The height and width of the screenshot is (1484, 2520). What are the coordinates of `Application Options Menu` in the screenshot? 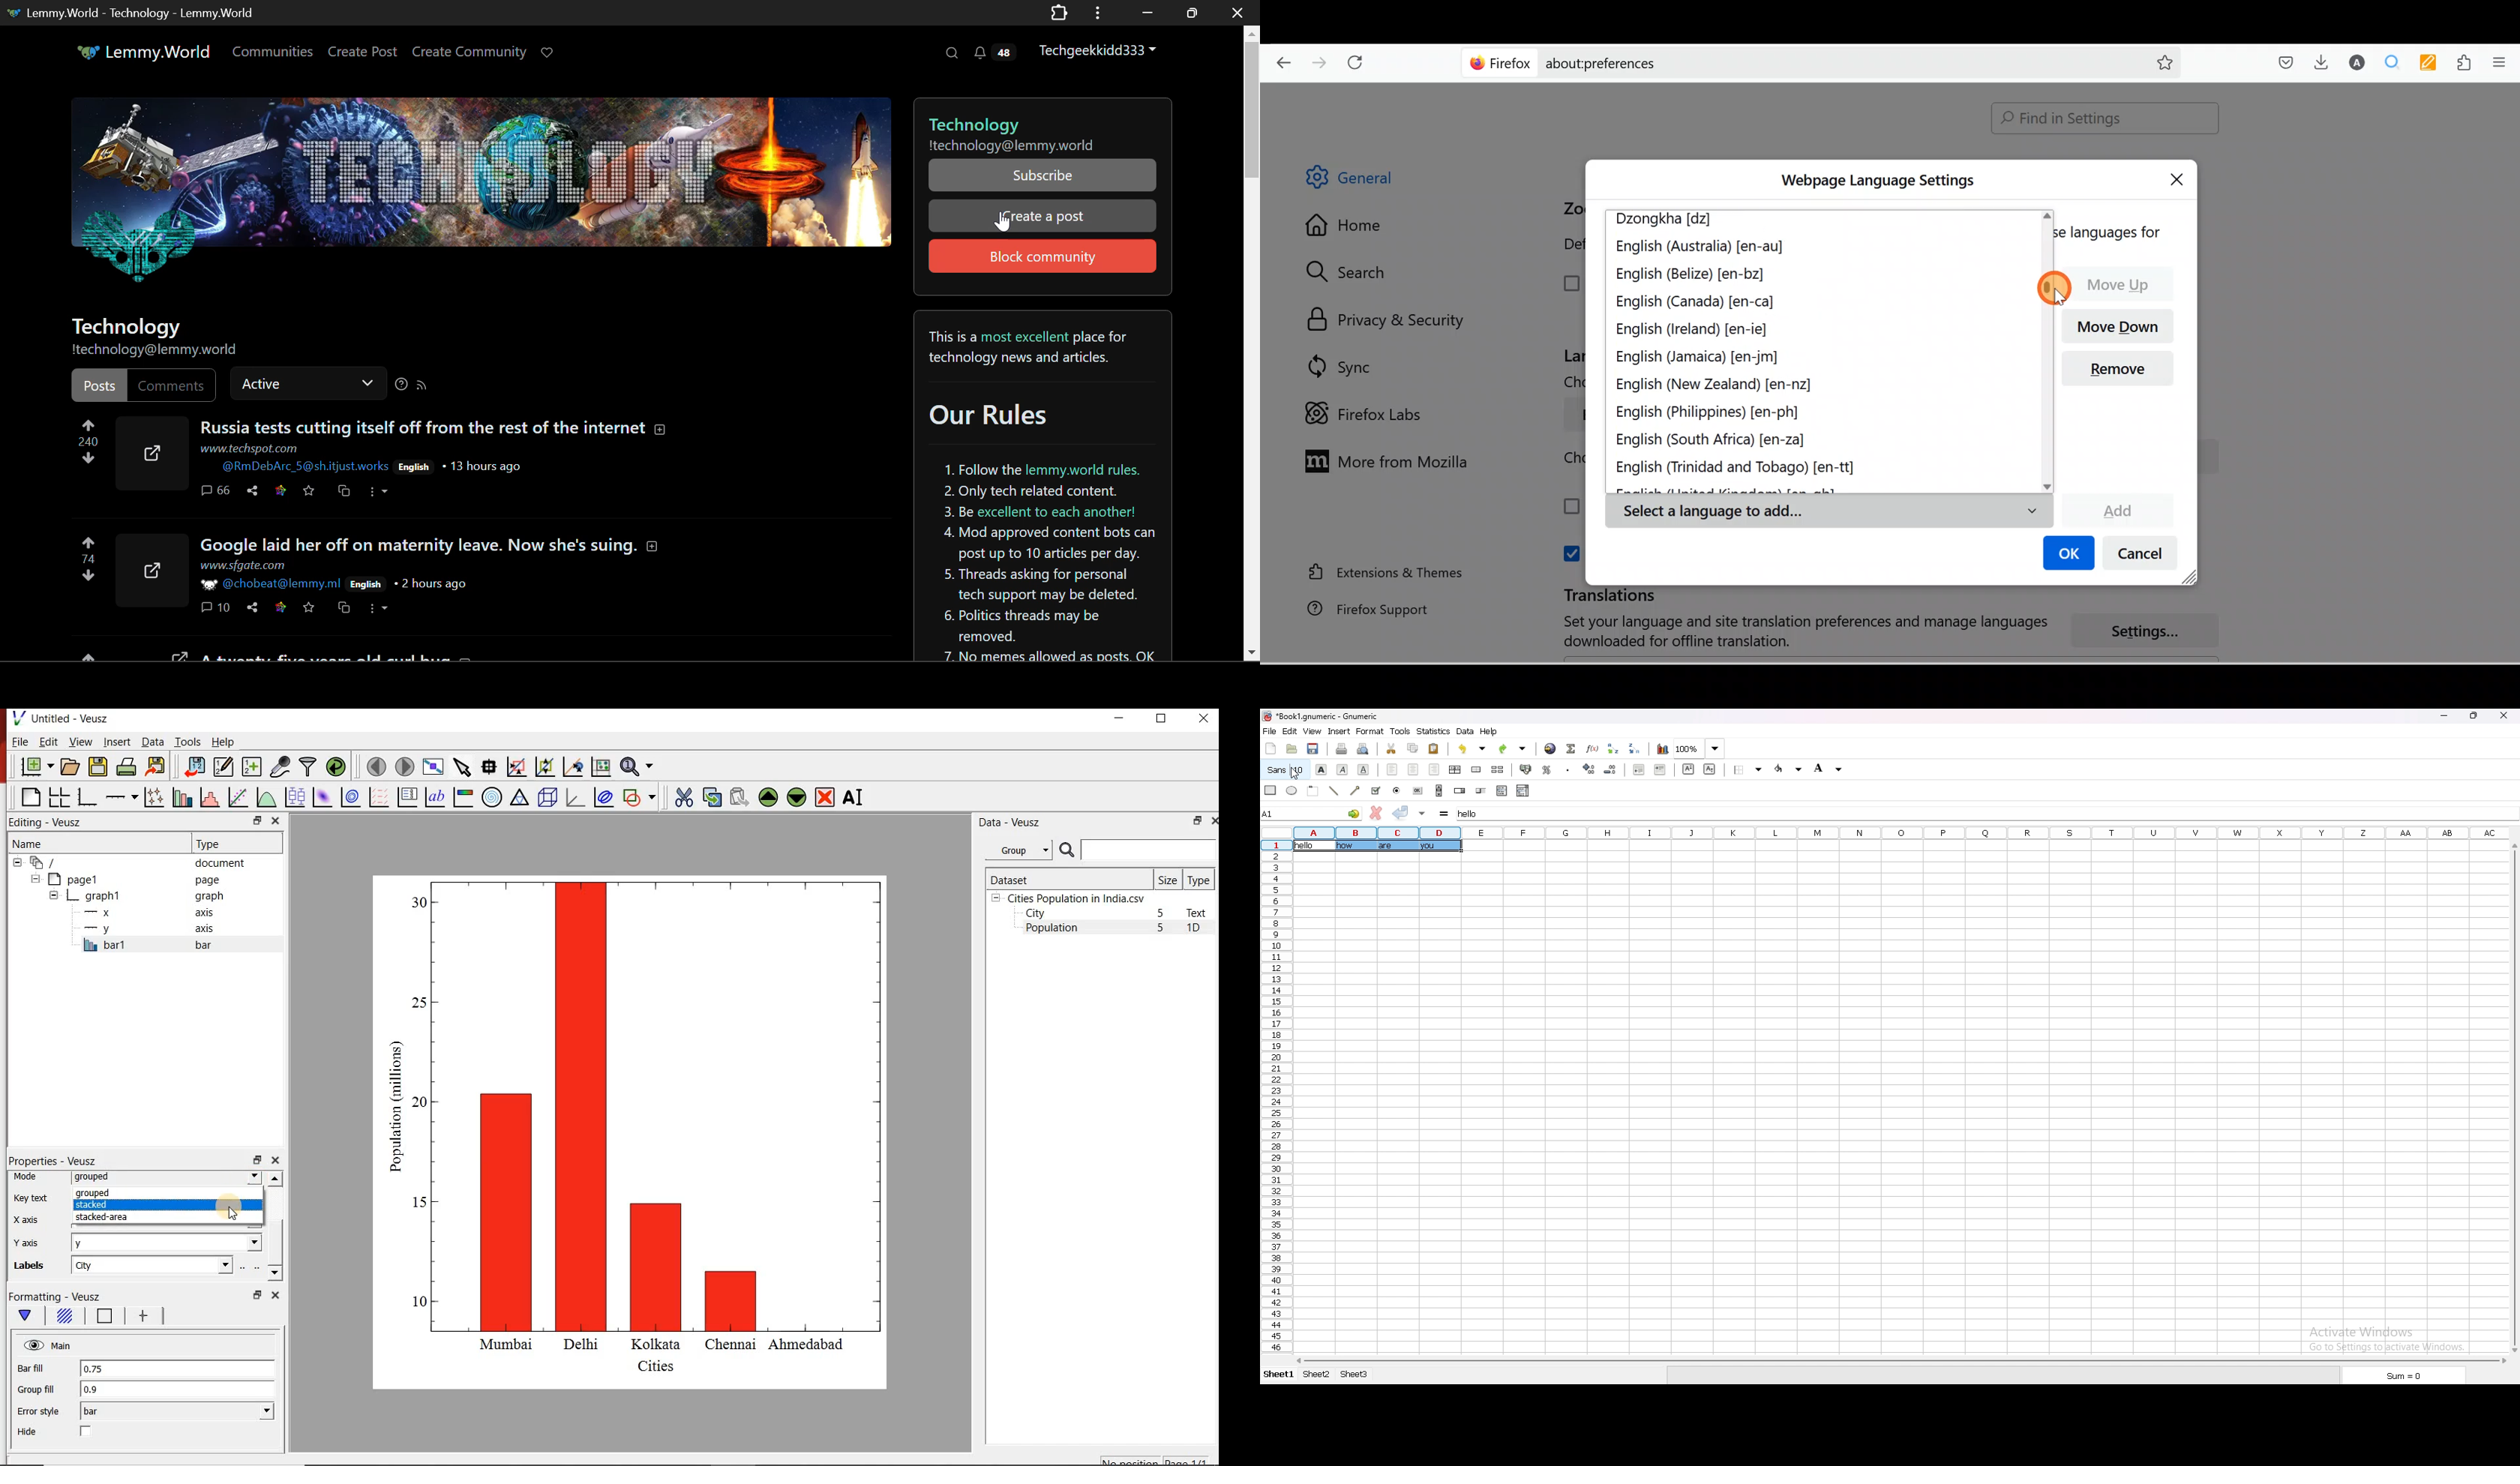 It's located at (1098, 12).